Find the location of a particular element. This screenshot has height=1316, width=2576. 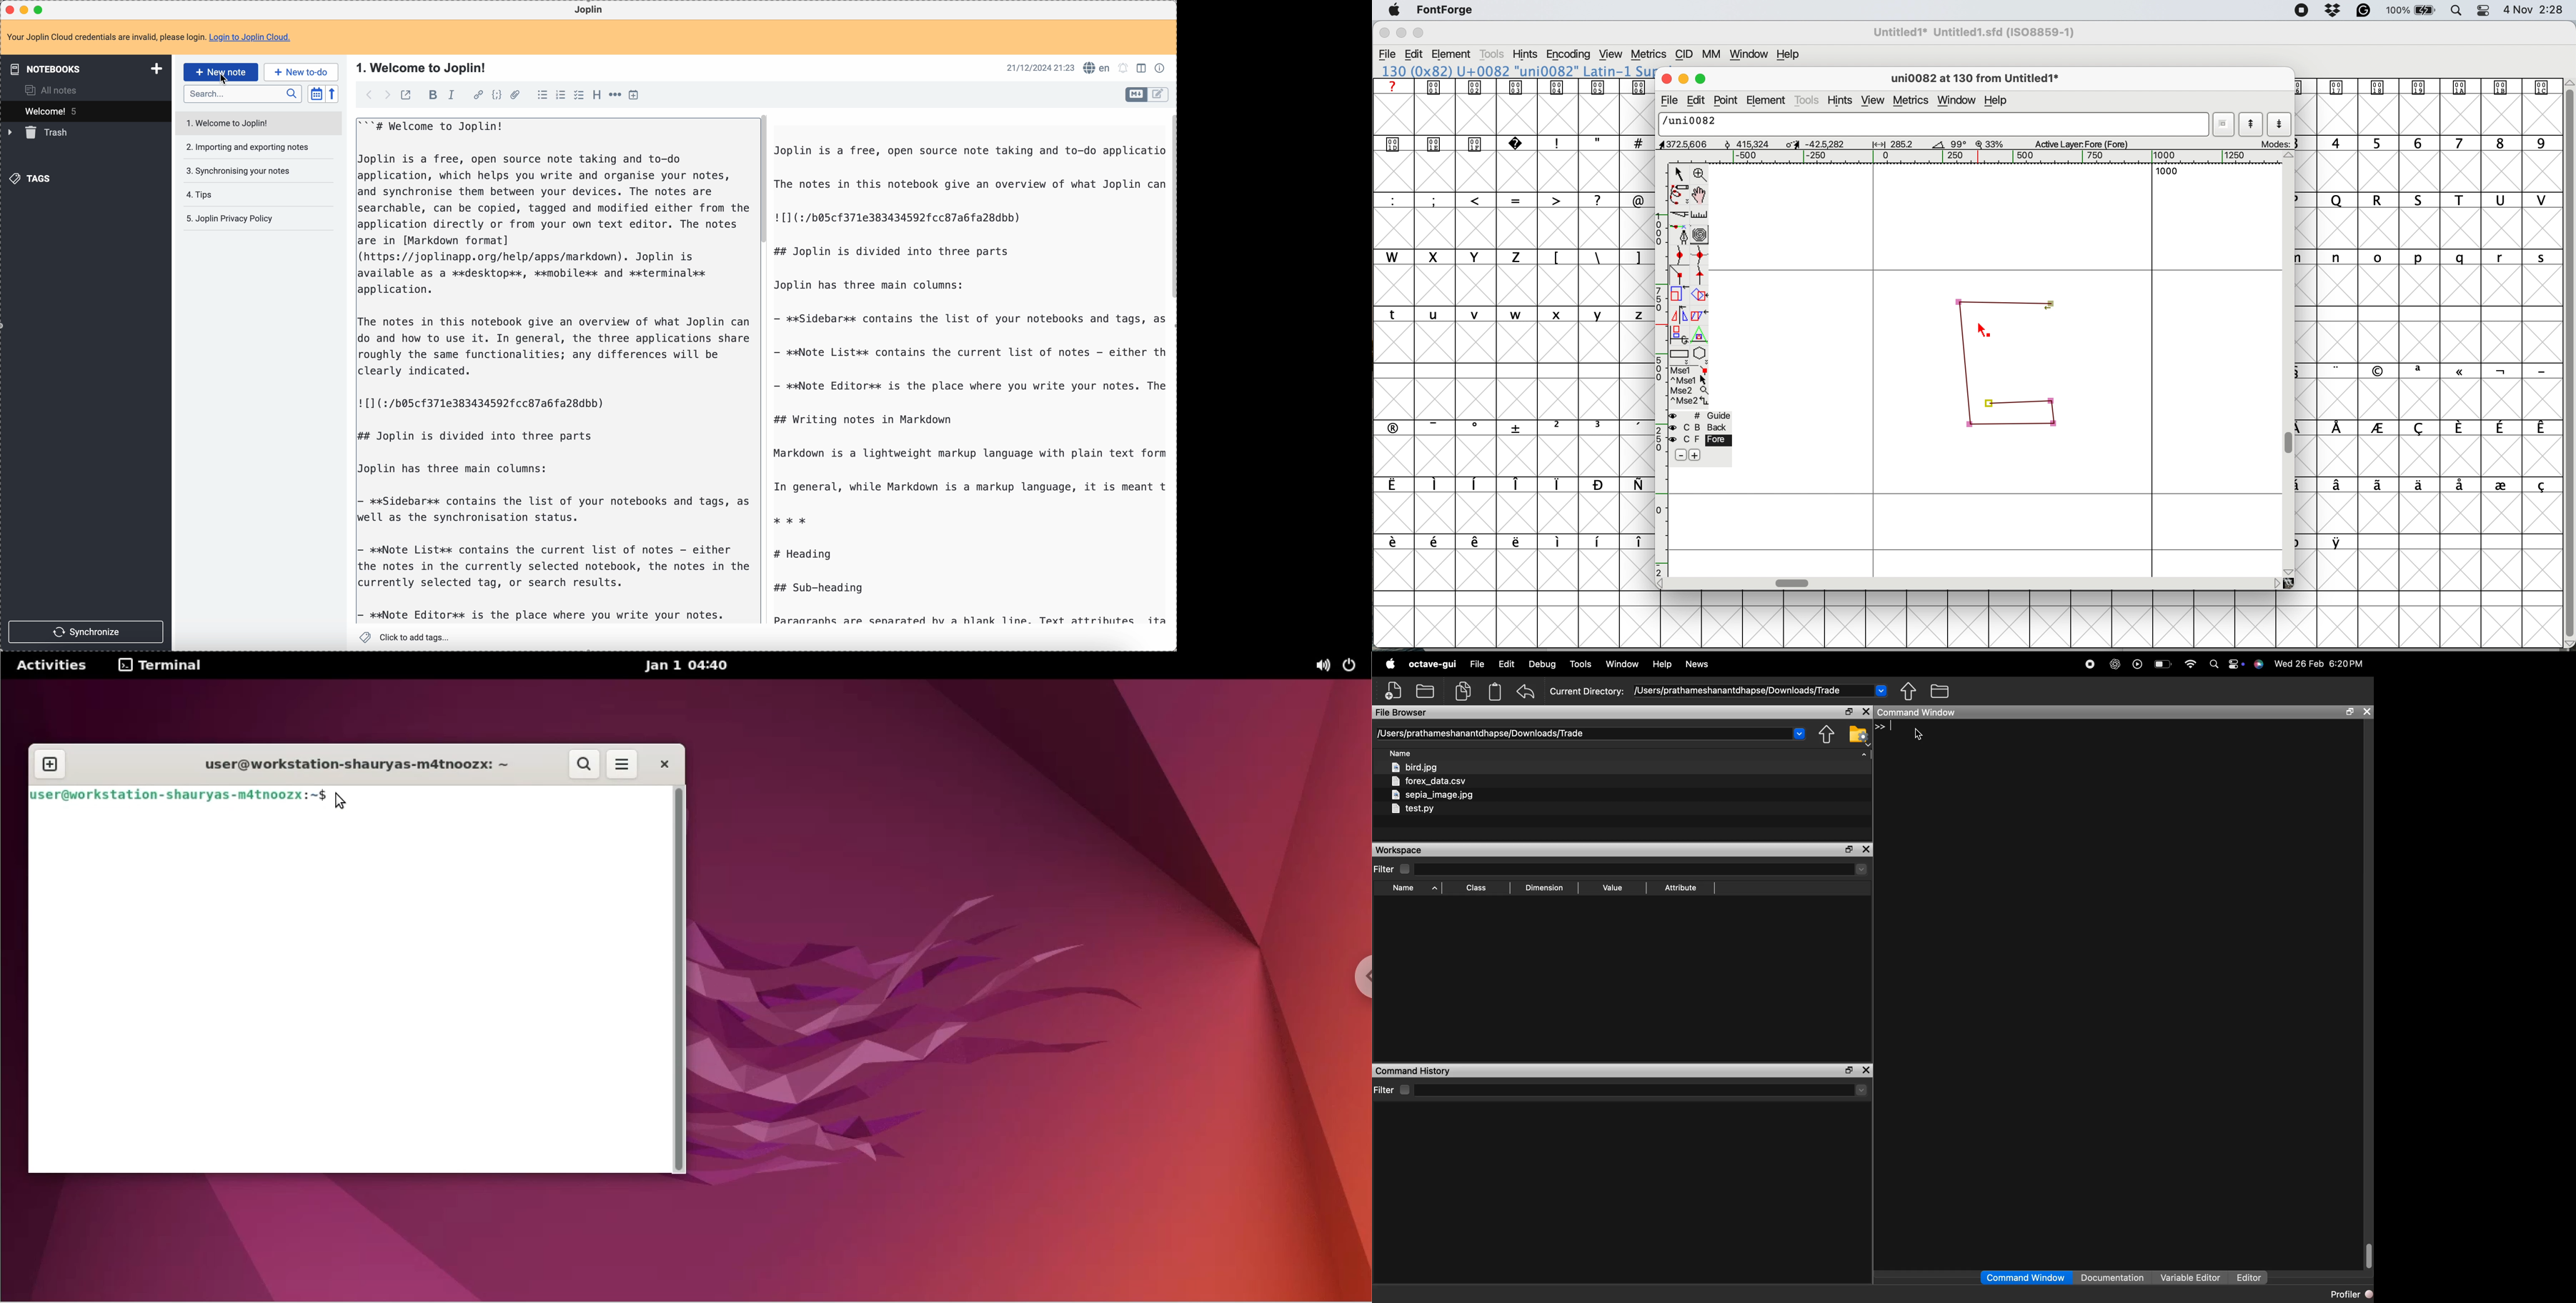

tags is located at coordinates (29, 179).